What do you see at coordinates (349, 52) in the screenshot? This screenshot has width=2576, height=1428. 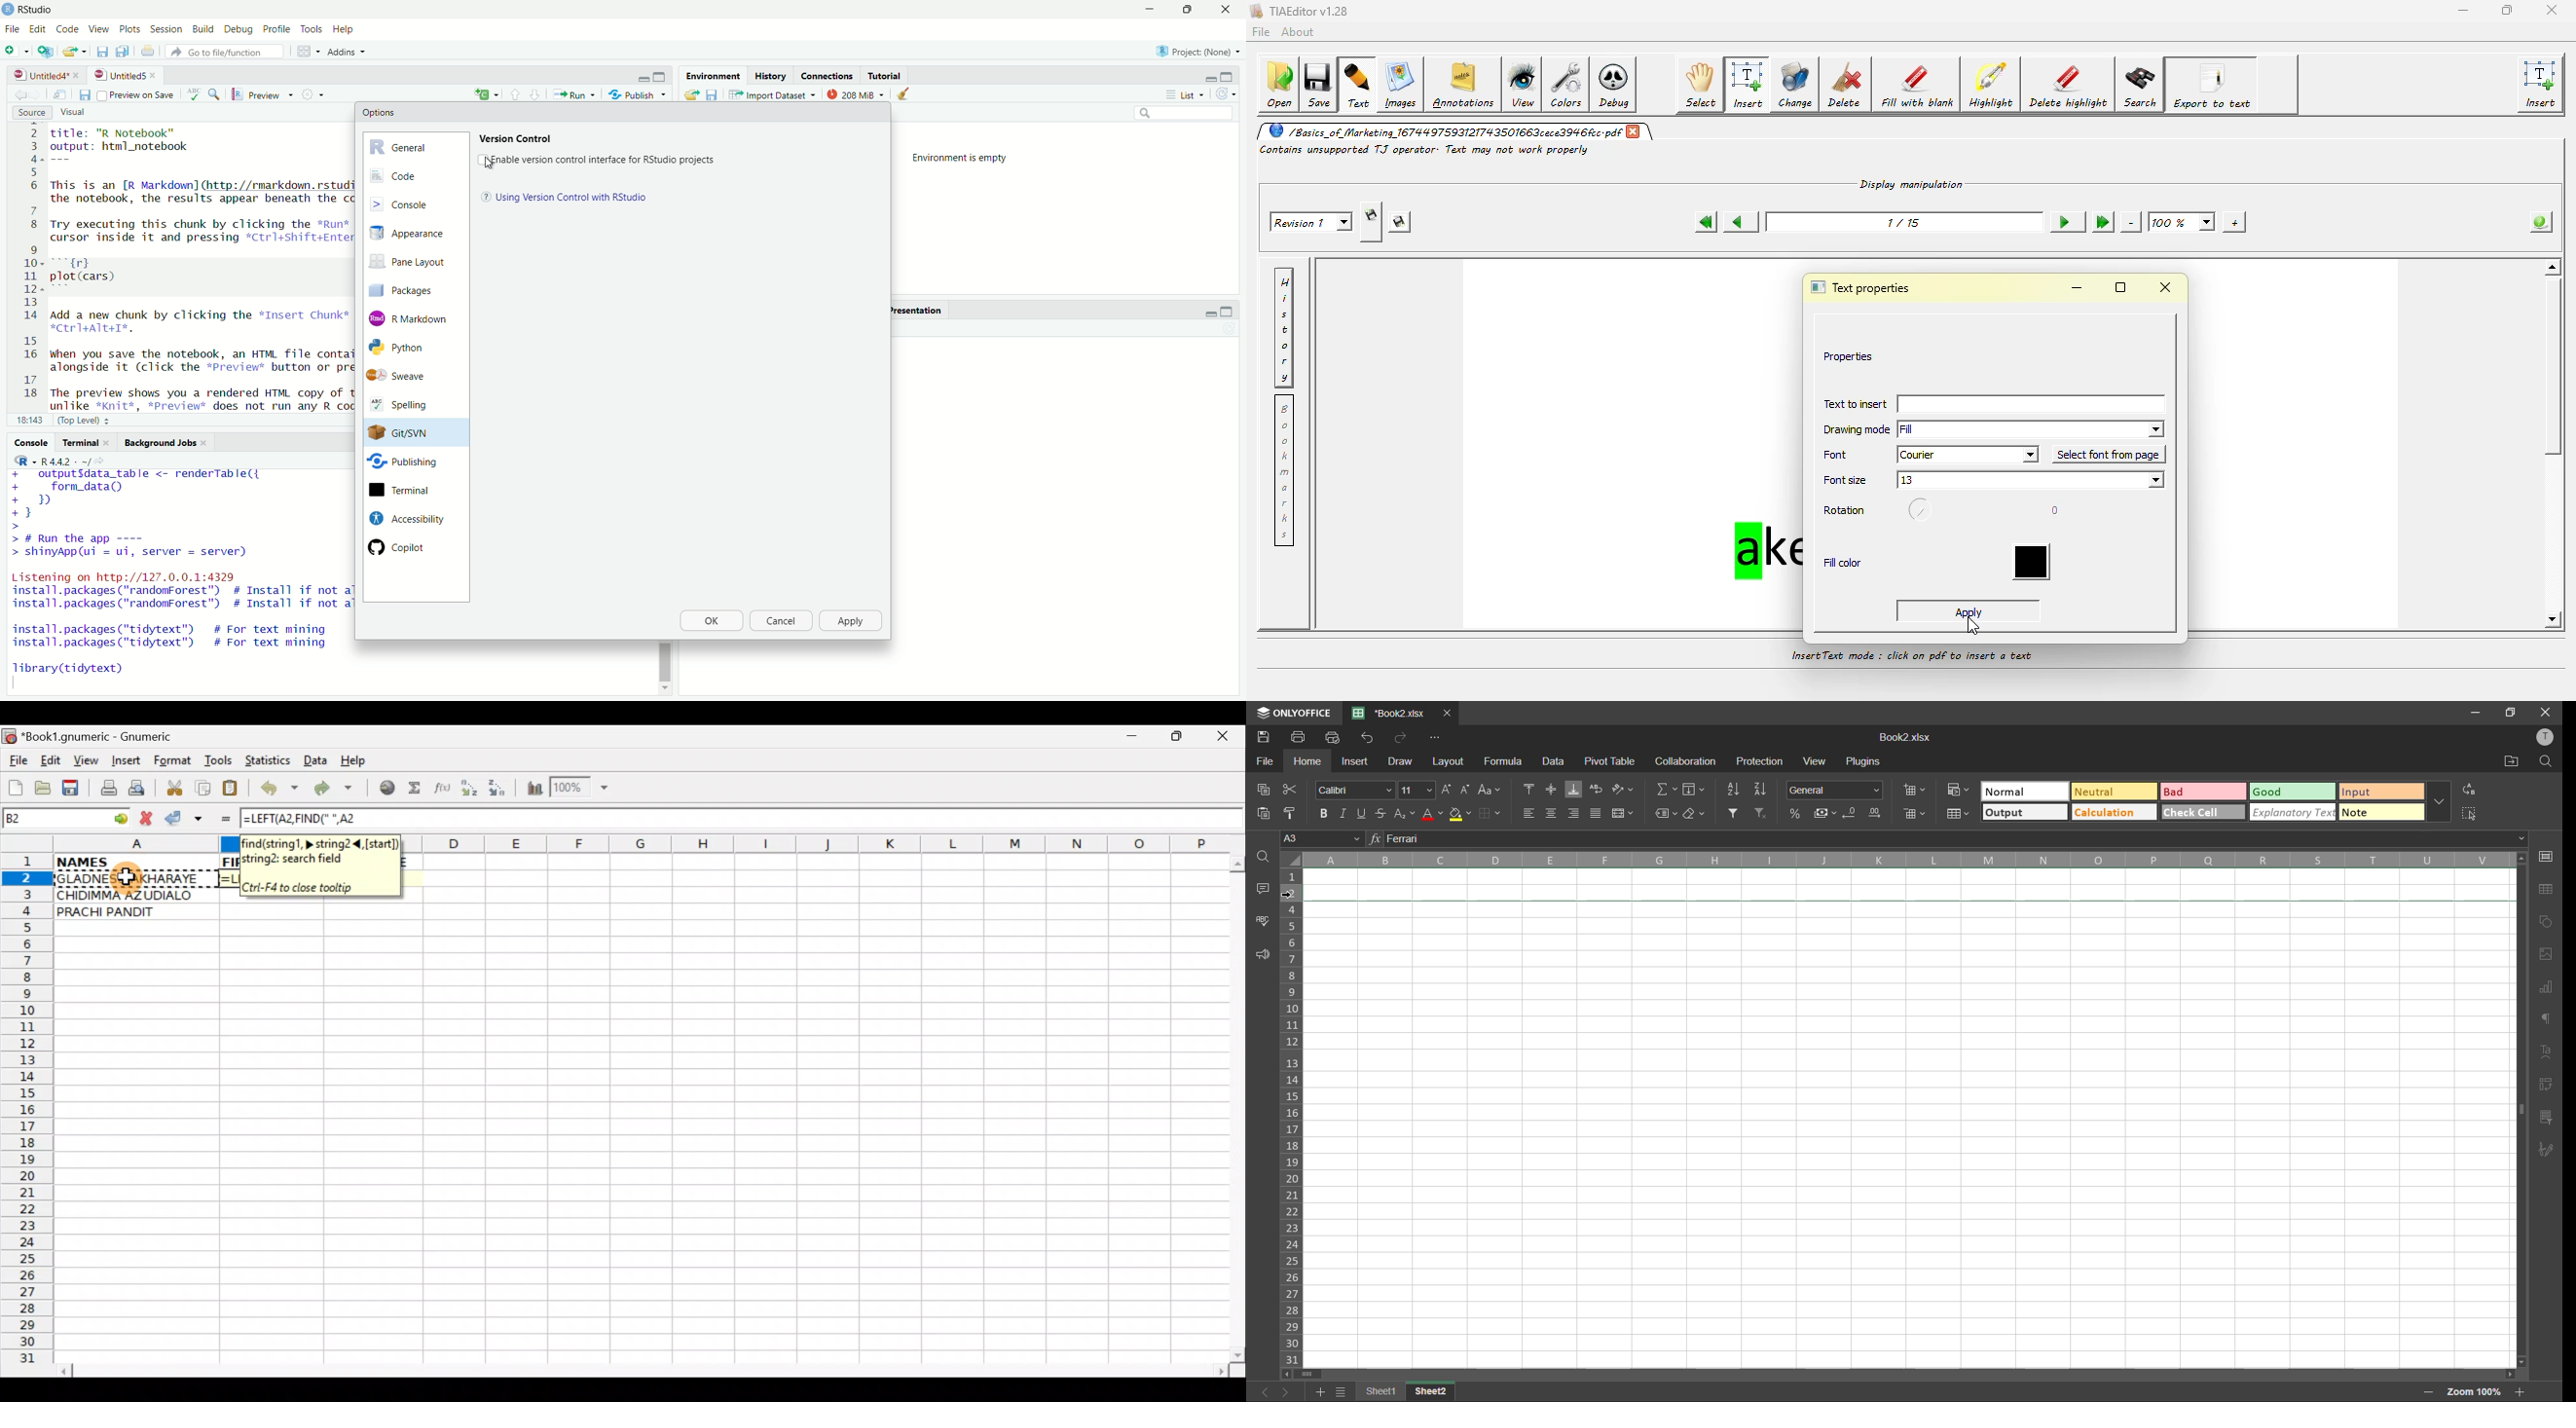 I see `Addins` at bounding box center [349, 52].